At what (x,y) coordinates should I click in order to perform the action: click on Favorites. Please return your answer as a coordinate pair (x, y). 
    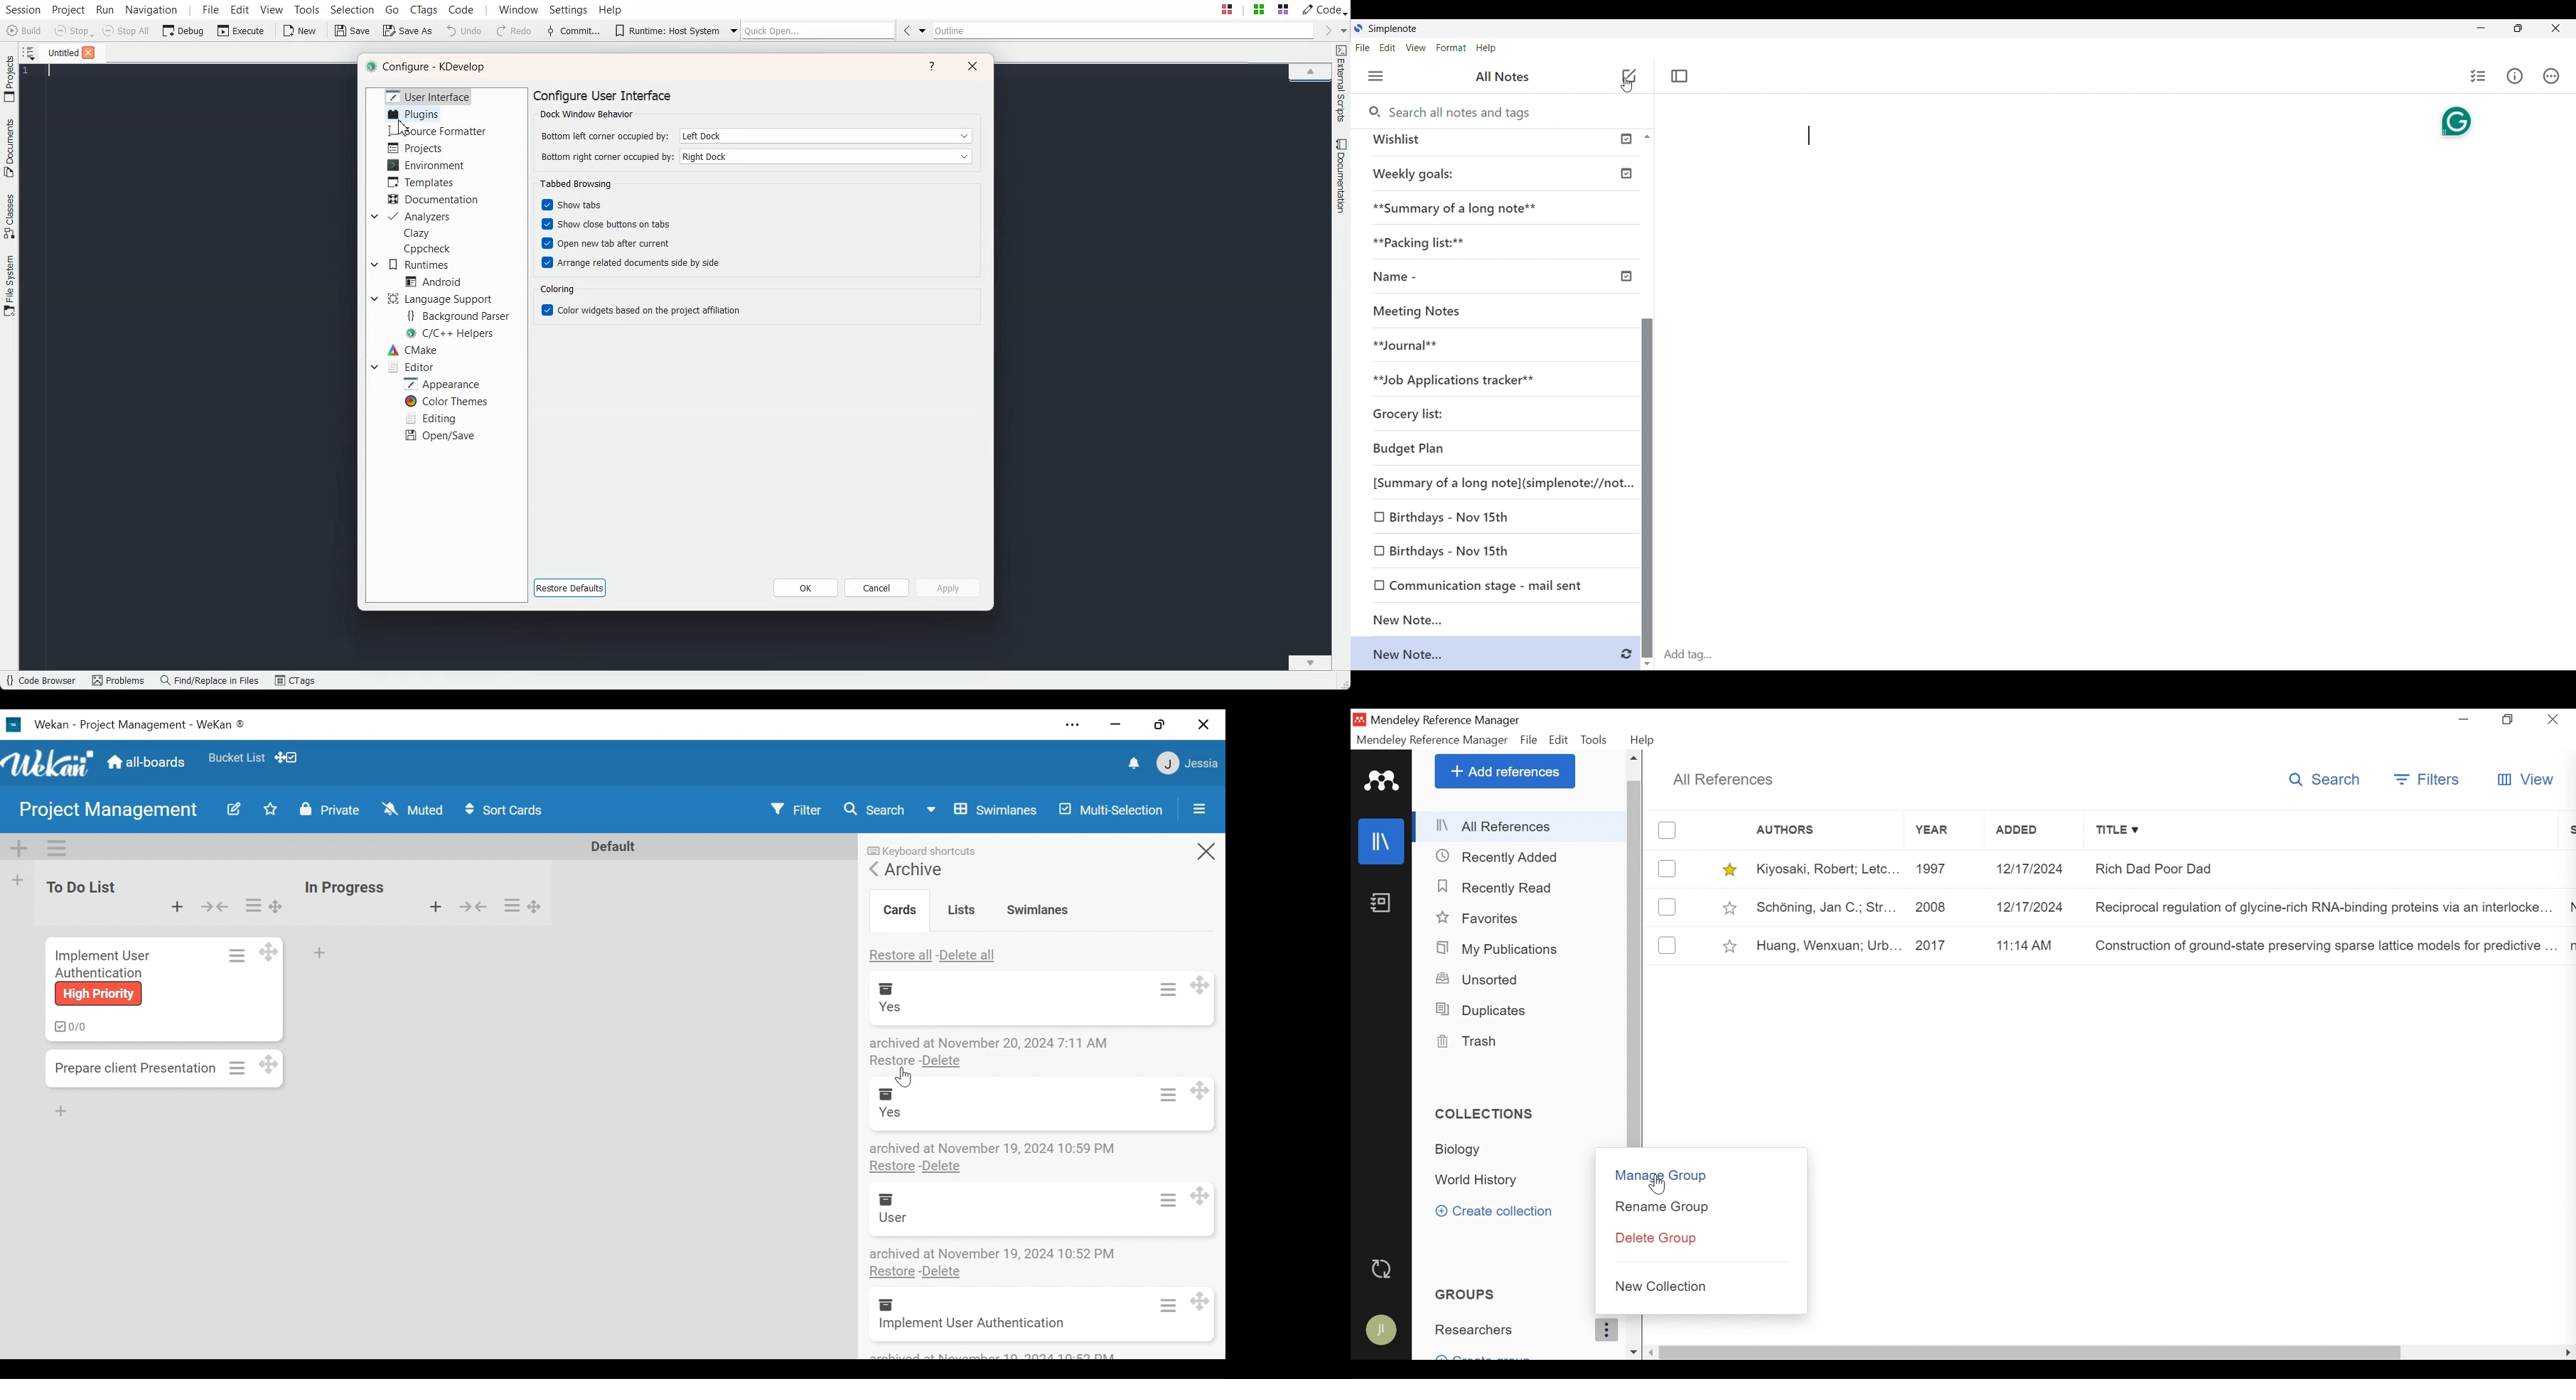
    Looking at the image, I should click on (1490, 917).